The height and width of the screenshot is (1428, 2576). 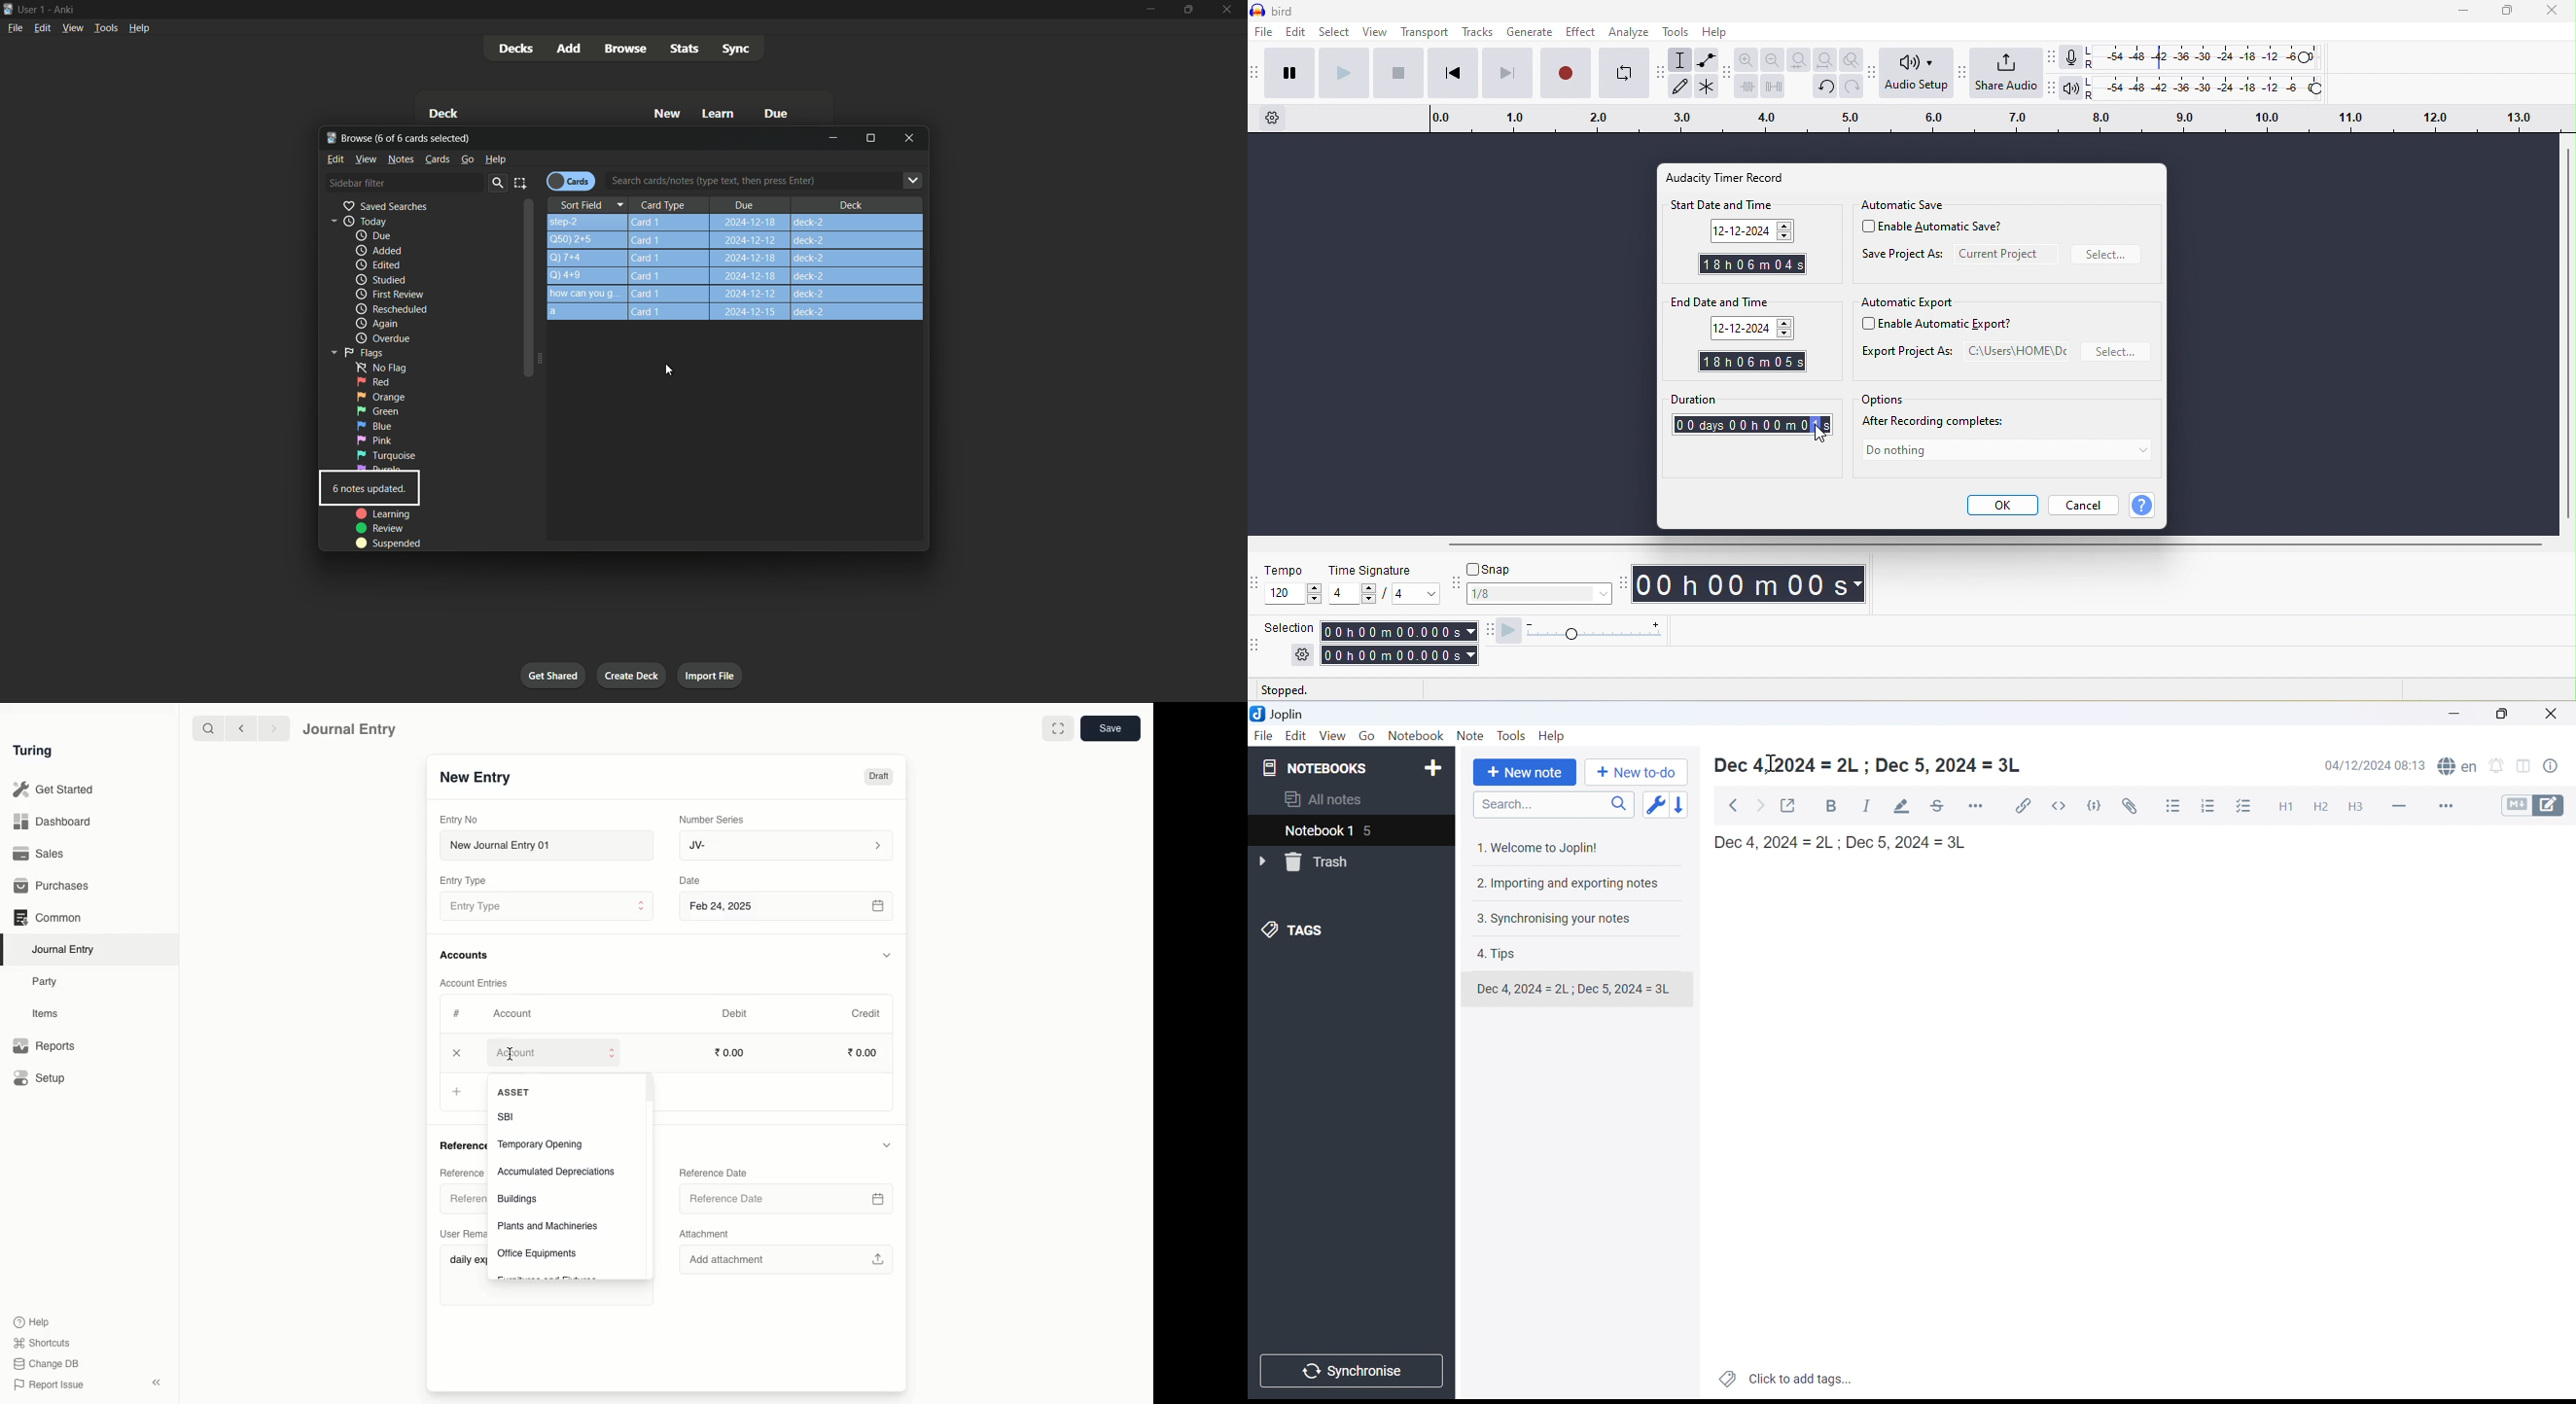 I want to click on Notebook, so click(x=1416, y=735).